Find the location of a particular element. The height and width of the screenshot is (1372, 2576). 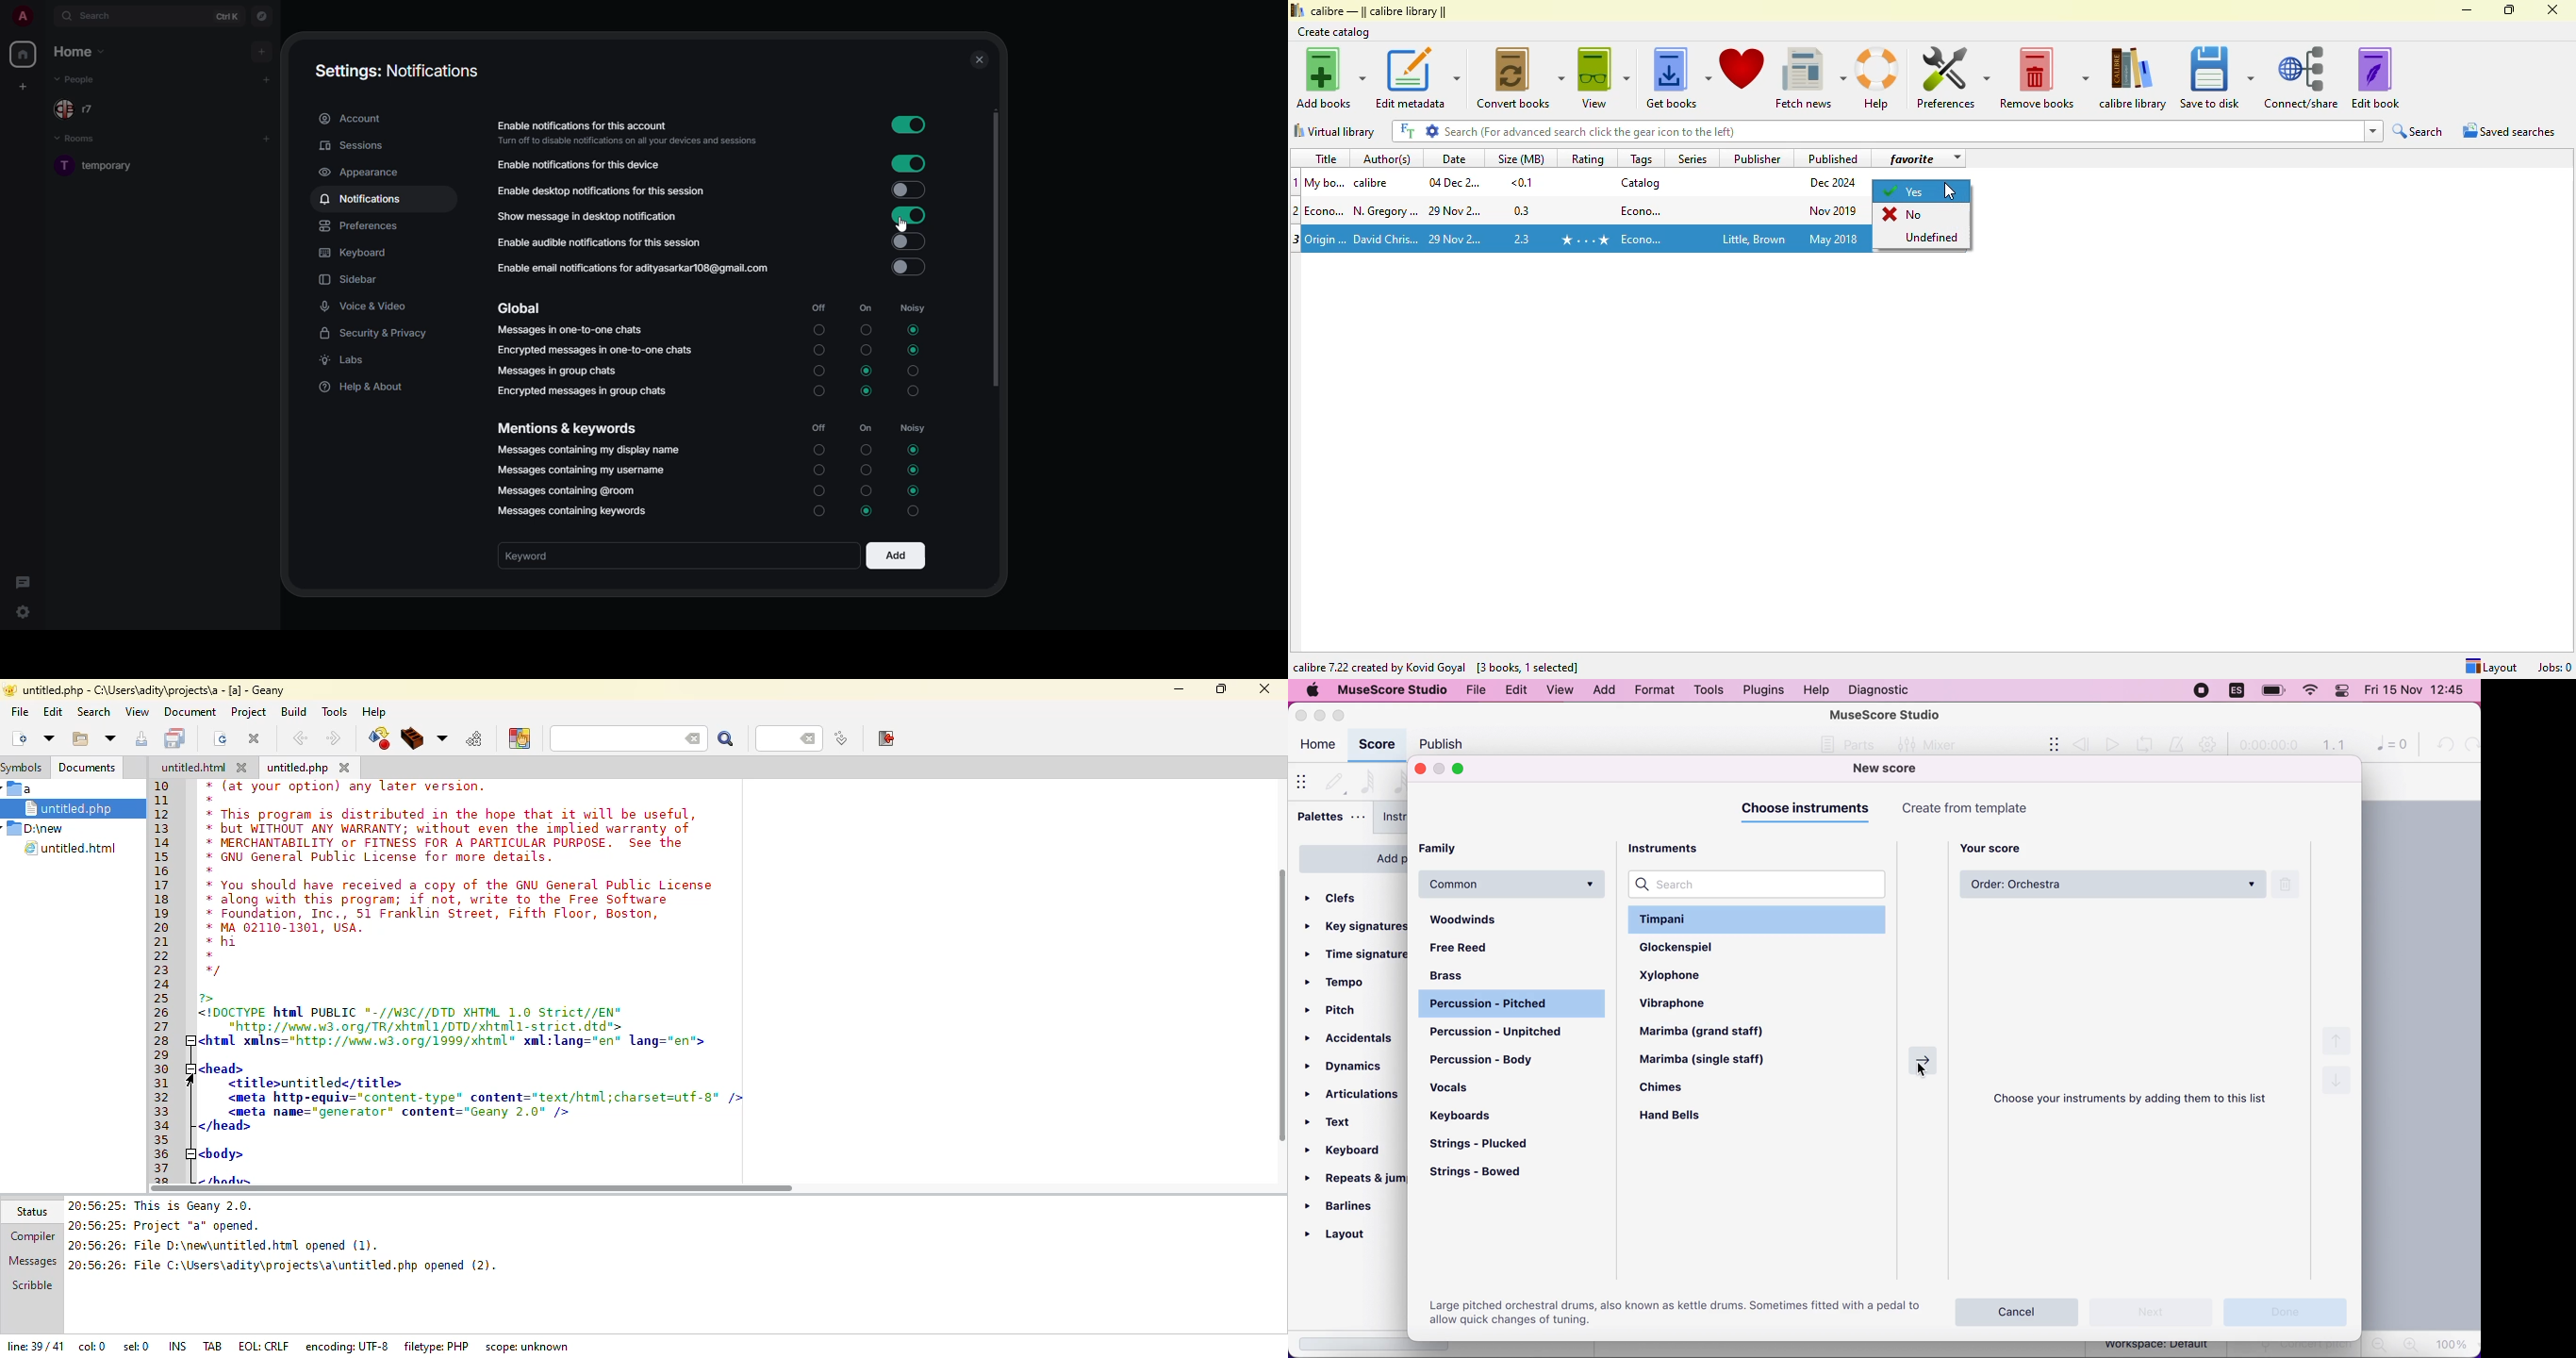

100% is located at coordinates (2454, 1344).